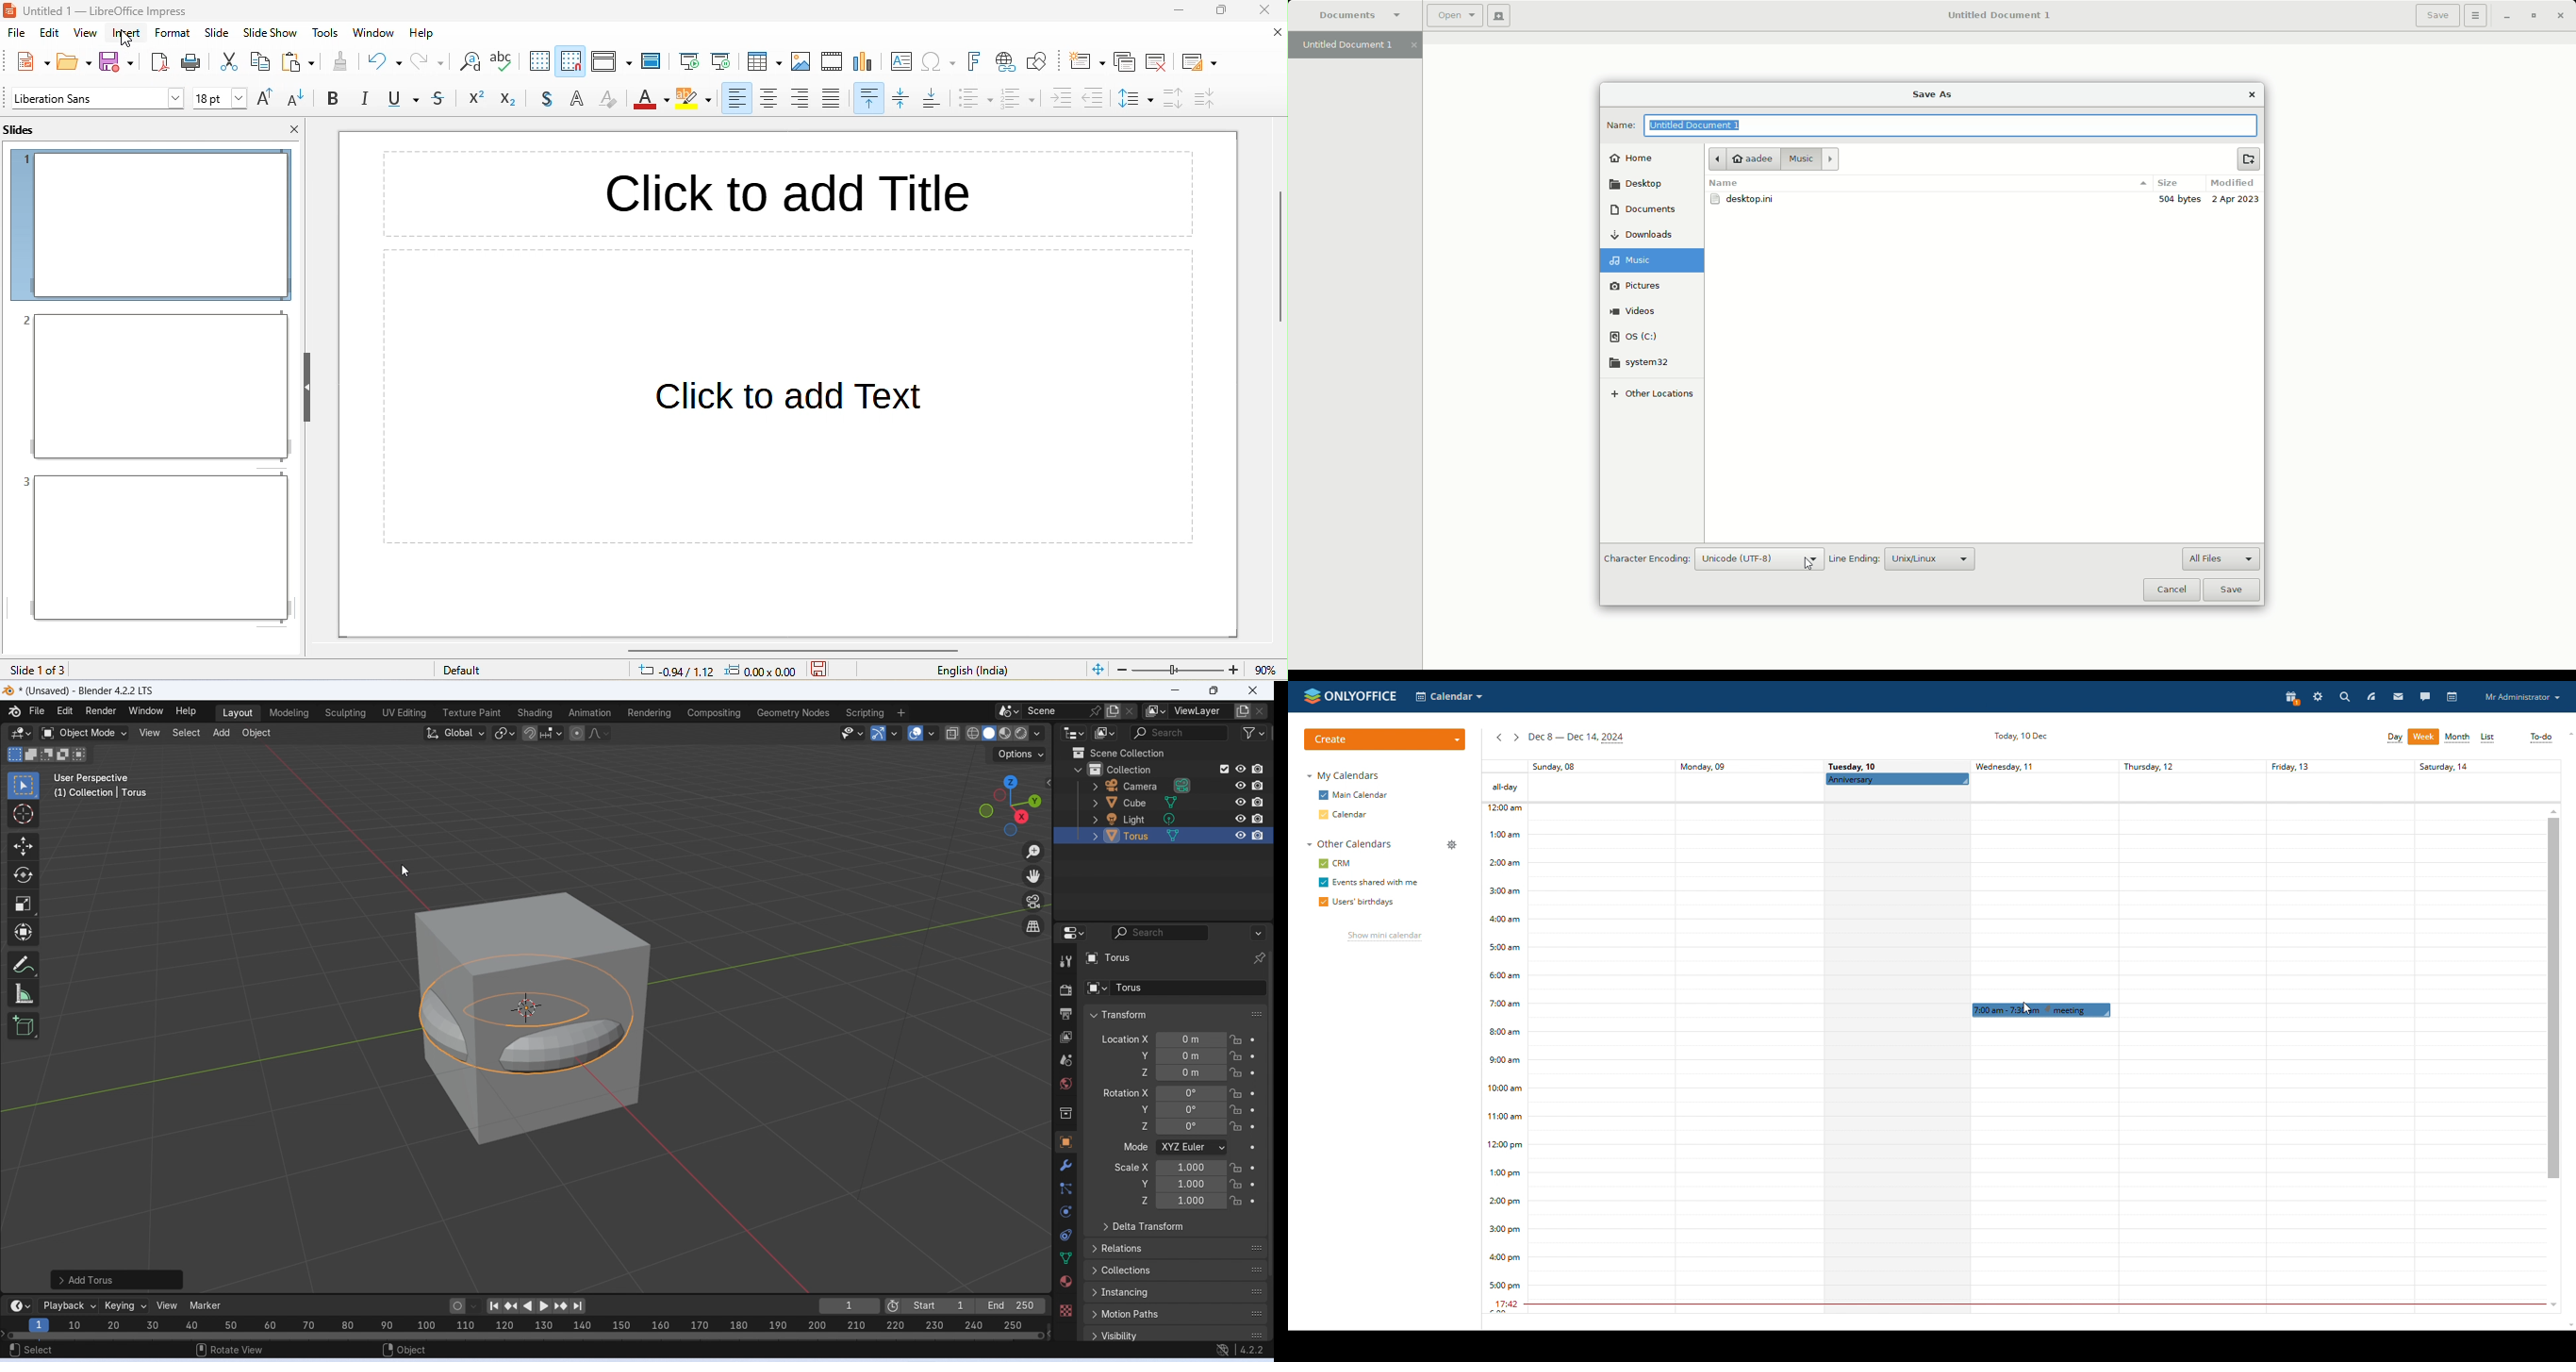 This screenshot has width=2576, height=1372. Describe the element at coordinates (769, 99) in the screenshot. I see `align center` at that location.